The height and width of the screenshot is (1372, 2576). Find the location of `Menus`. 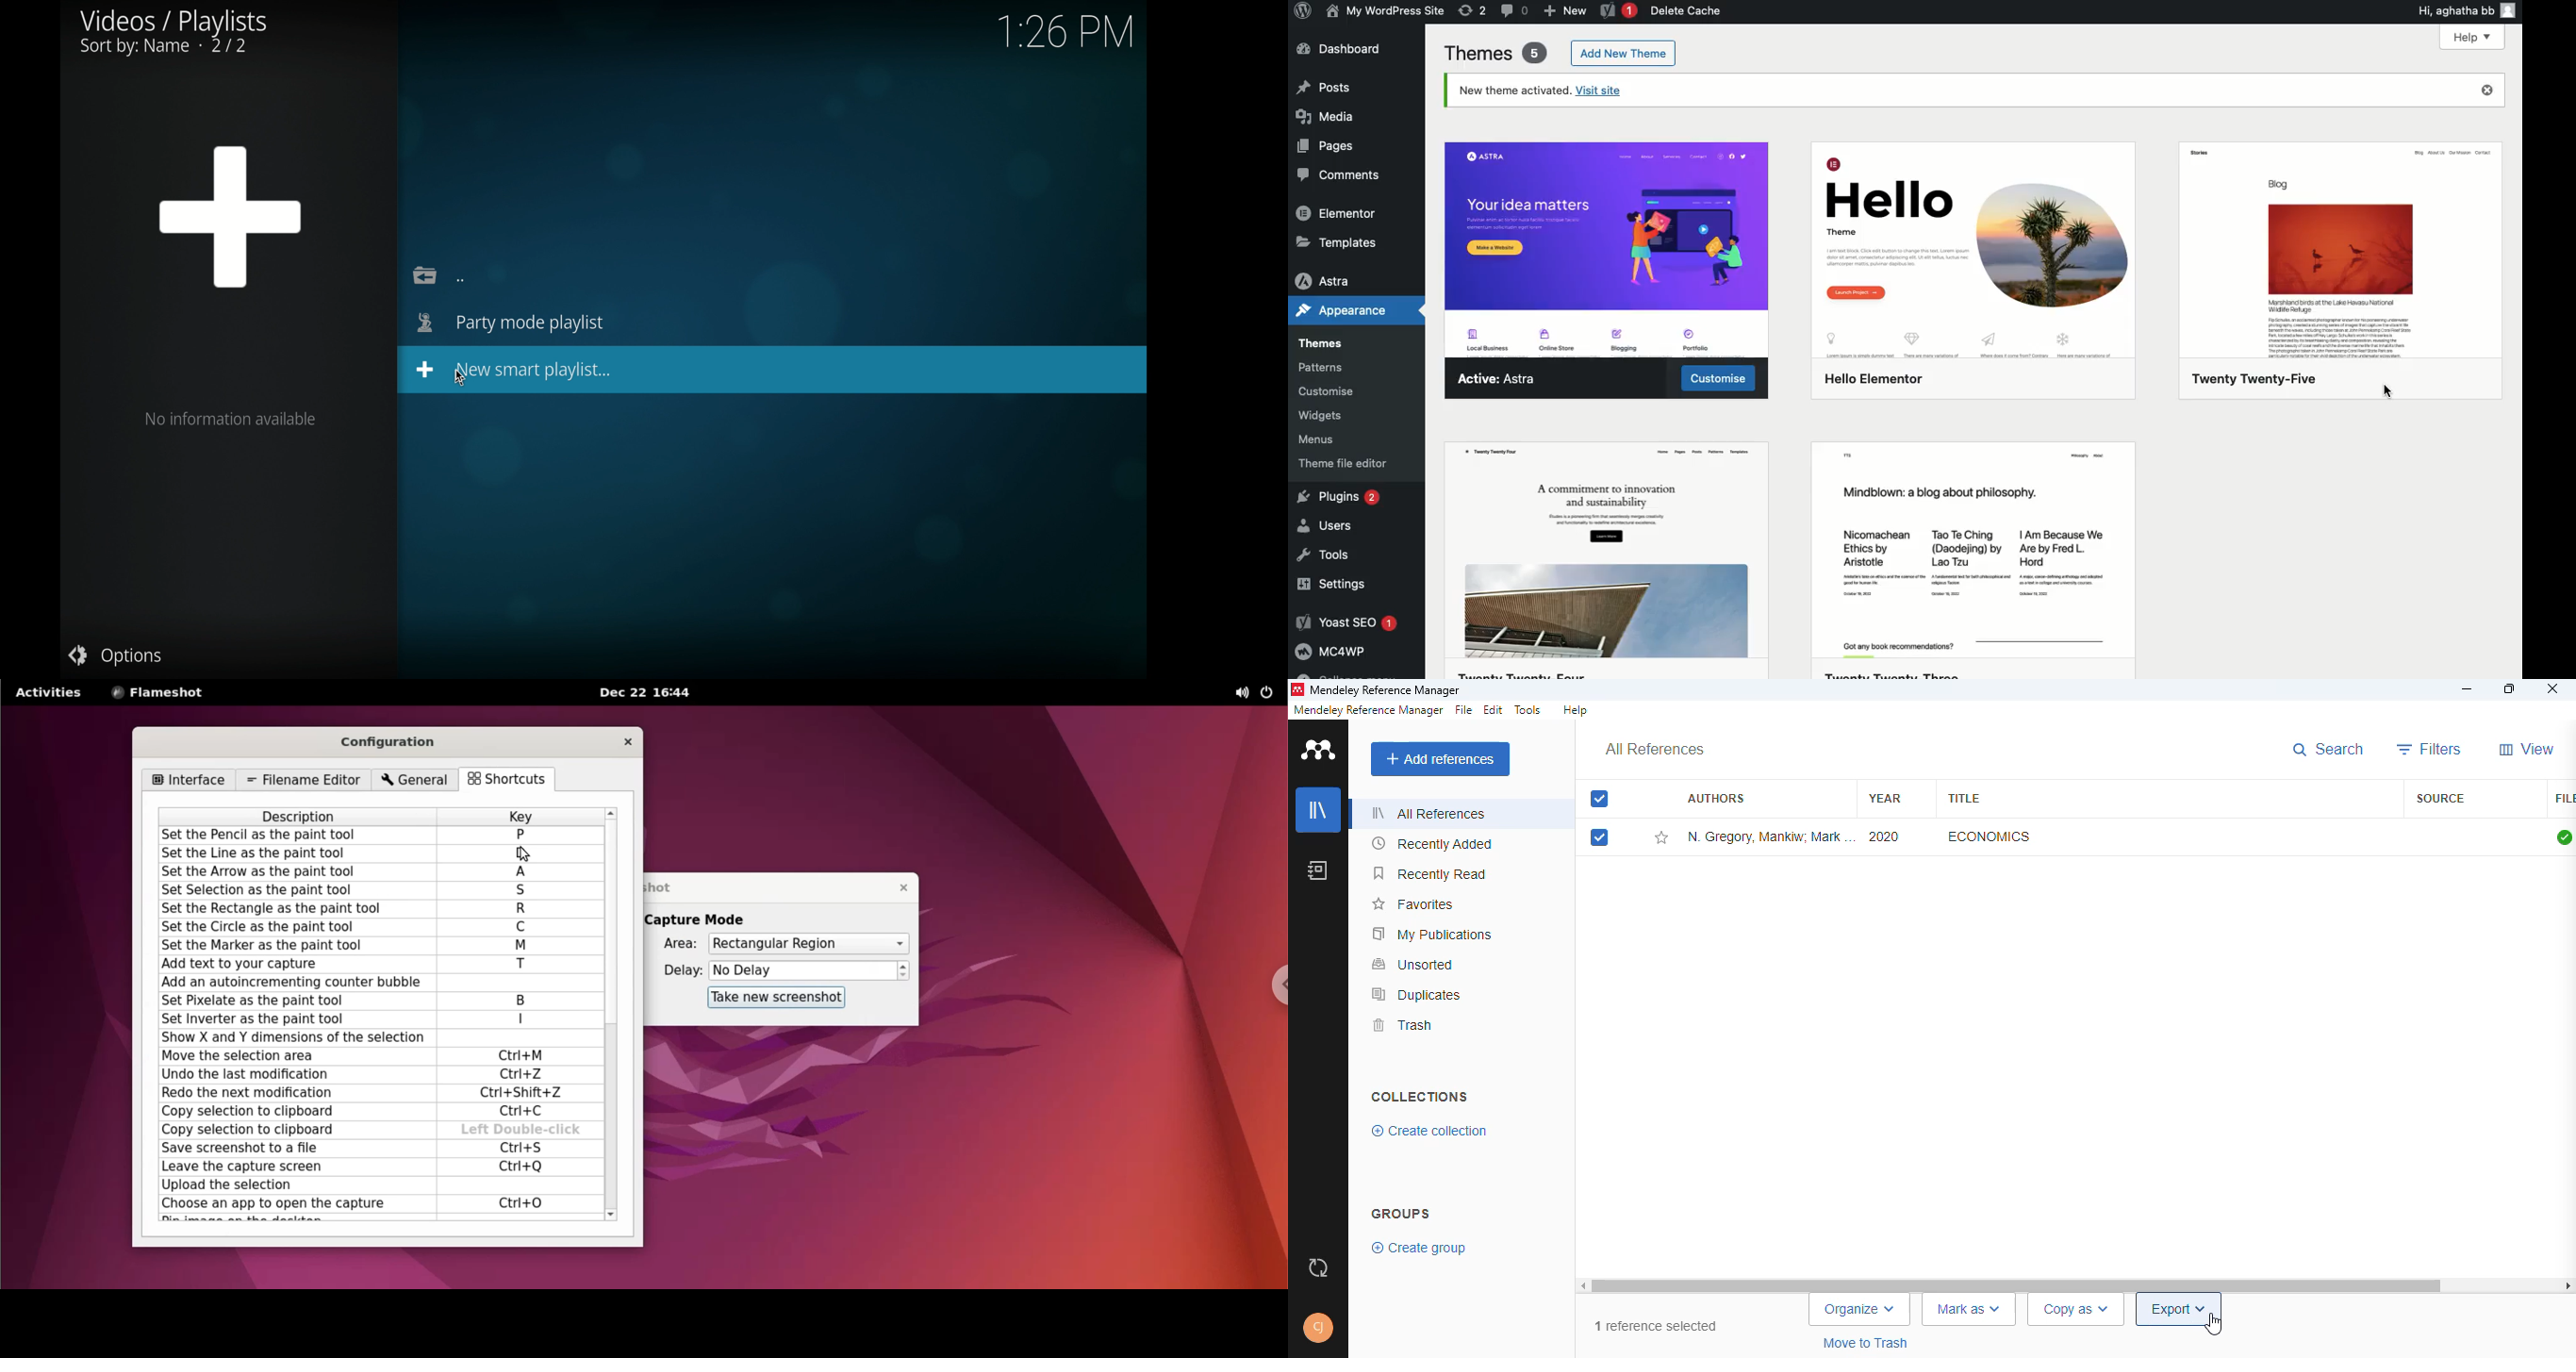

Menus is located at coordinates (1333, 438).